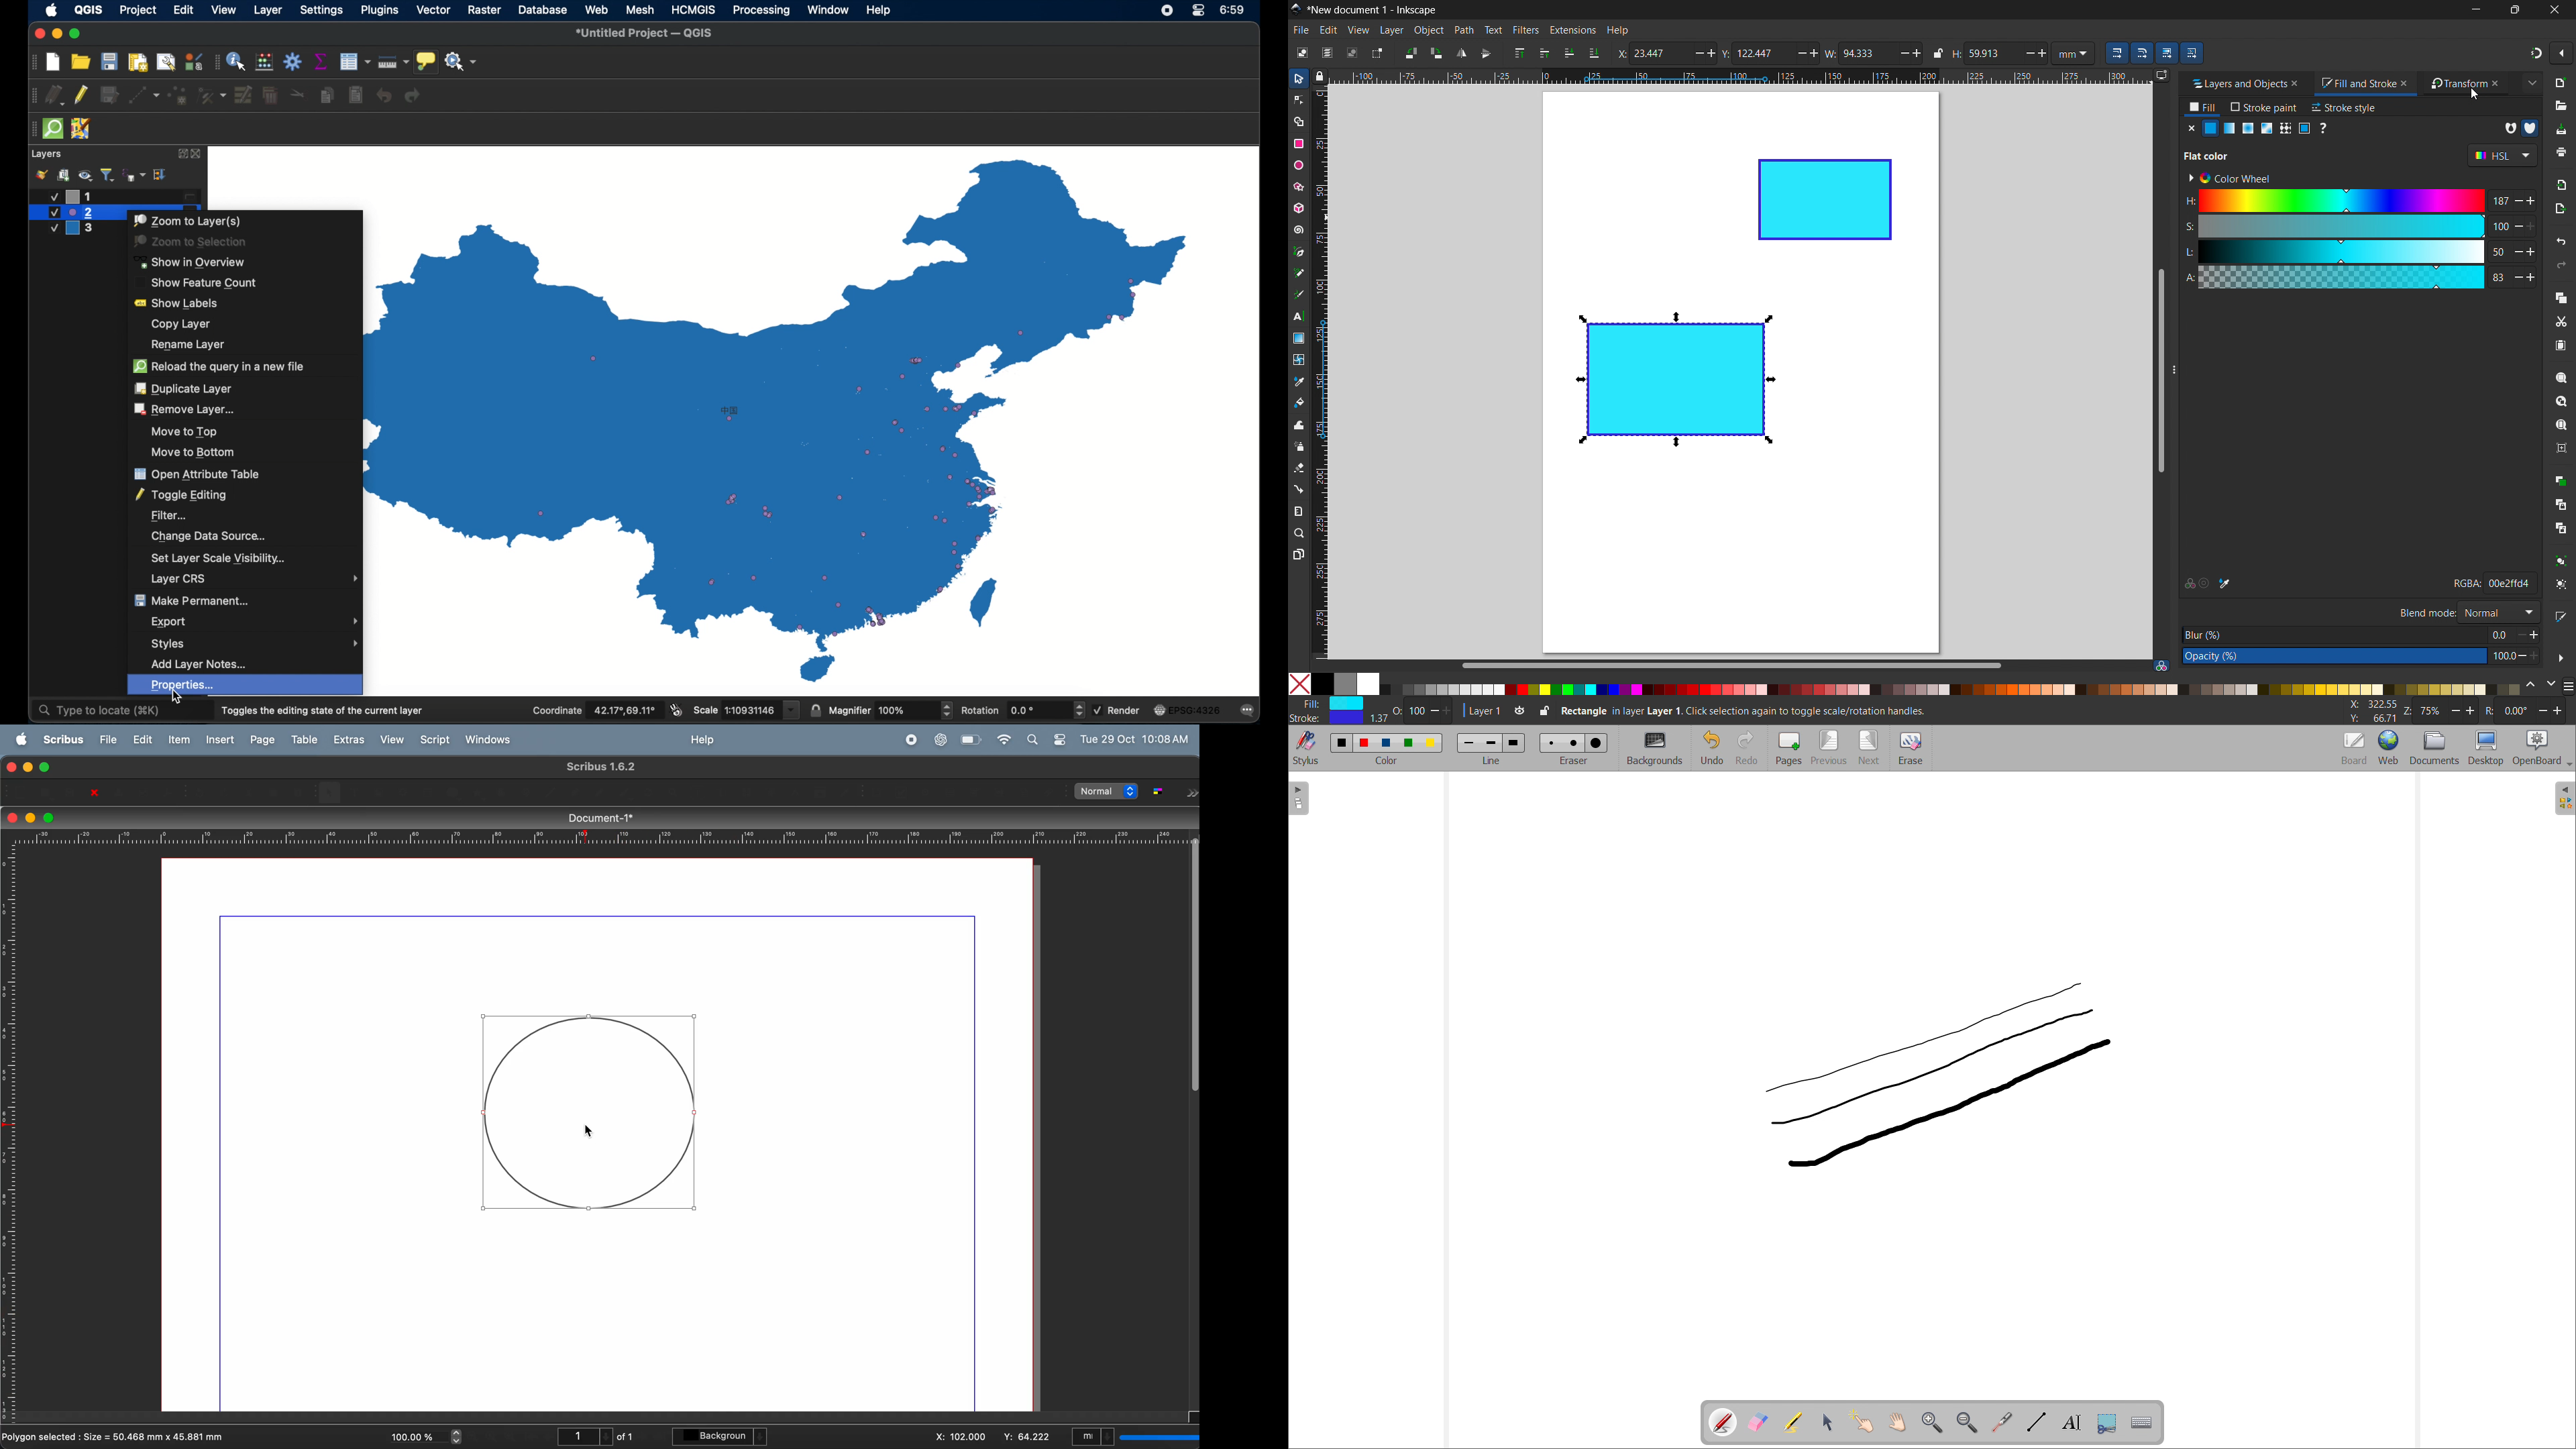 This screenshot has width=2576, height=1456. Describe the element at coordinates (109, 95) in the screenshot. I see `save edits` at that location.